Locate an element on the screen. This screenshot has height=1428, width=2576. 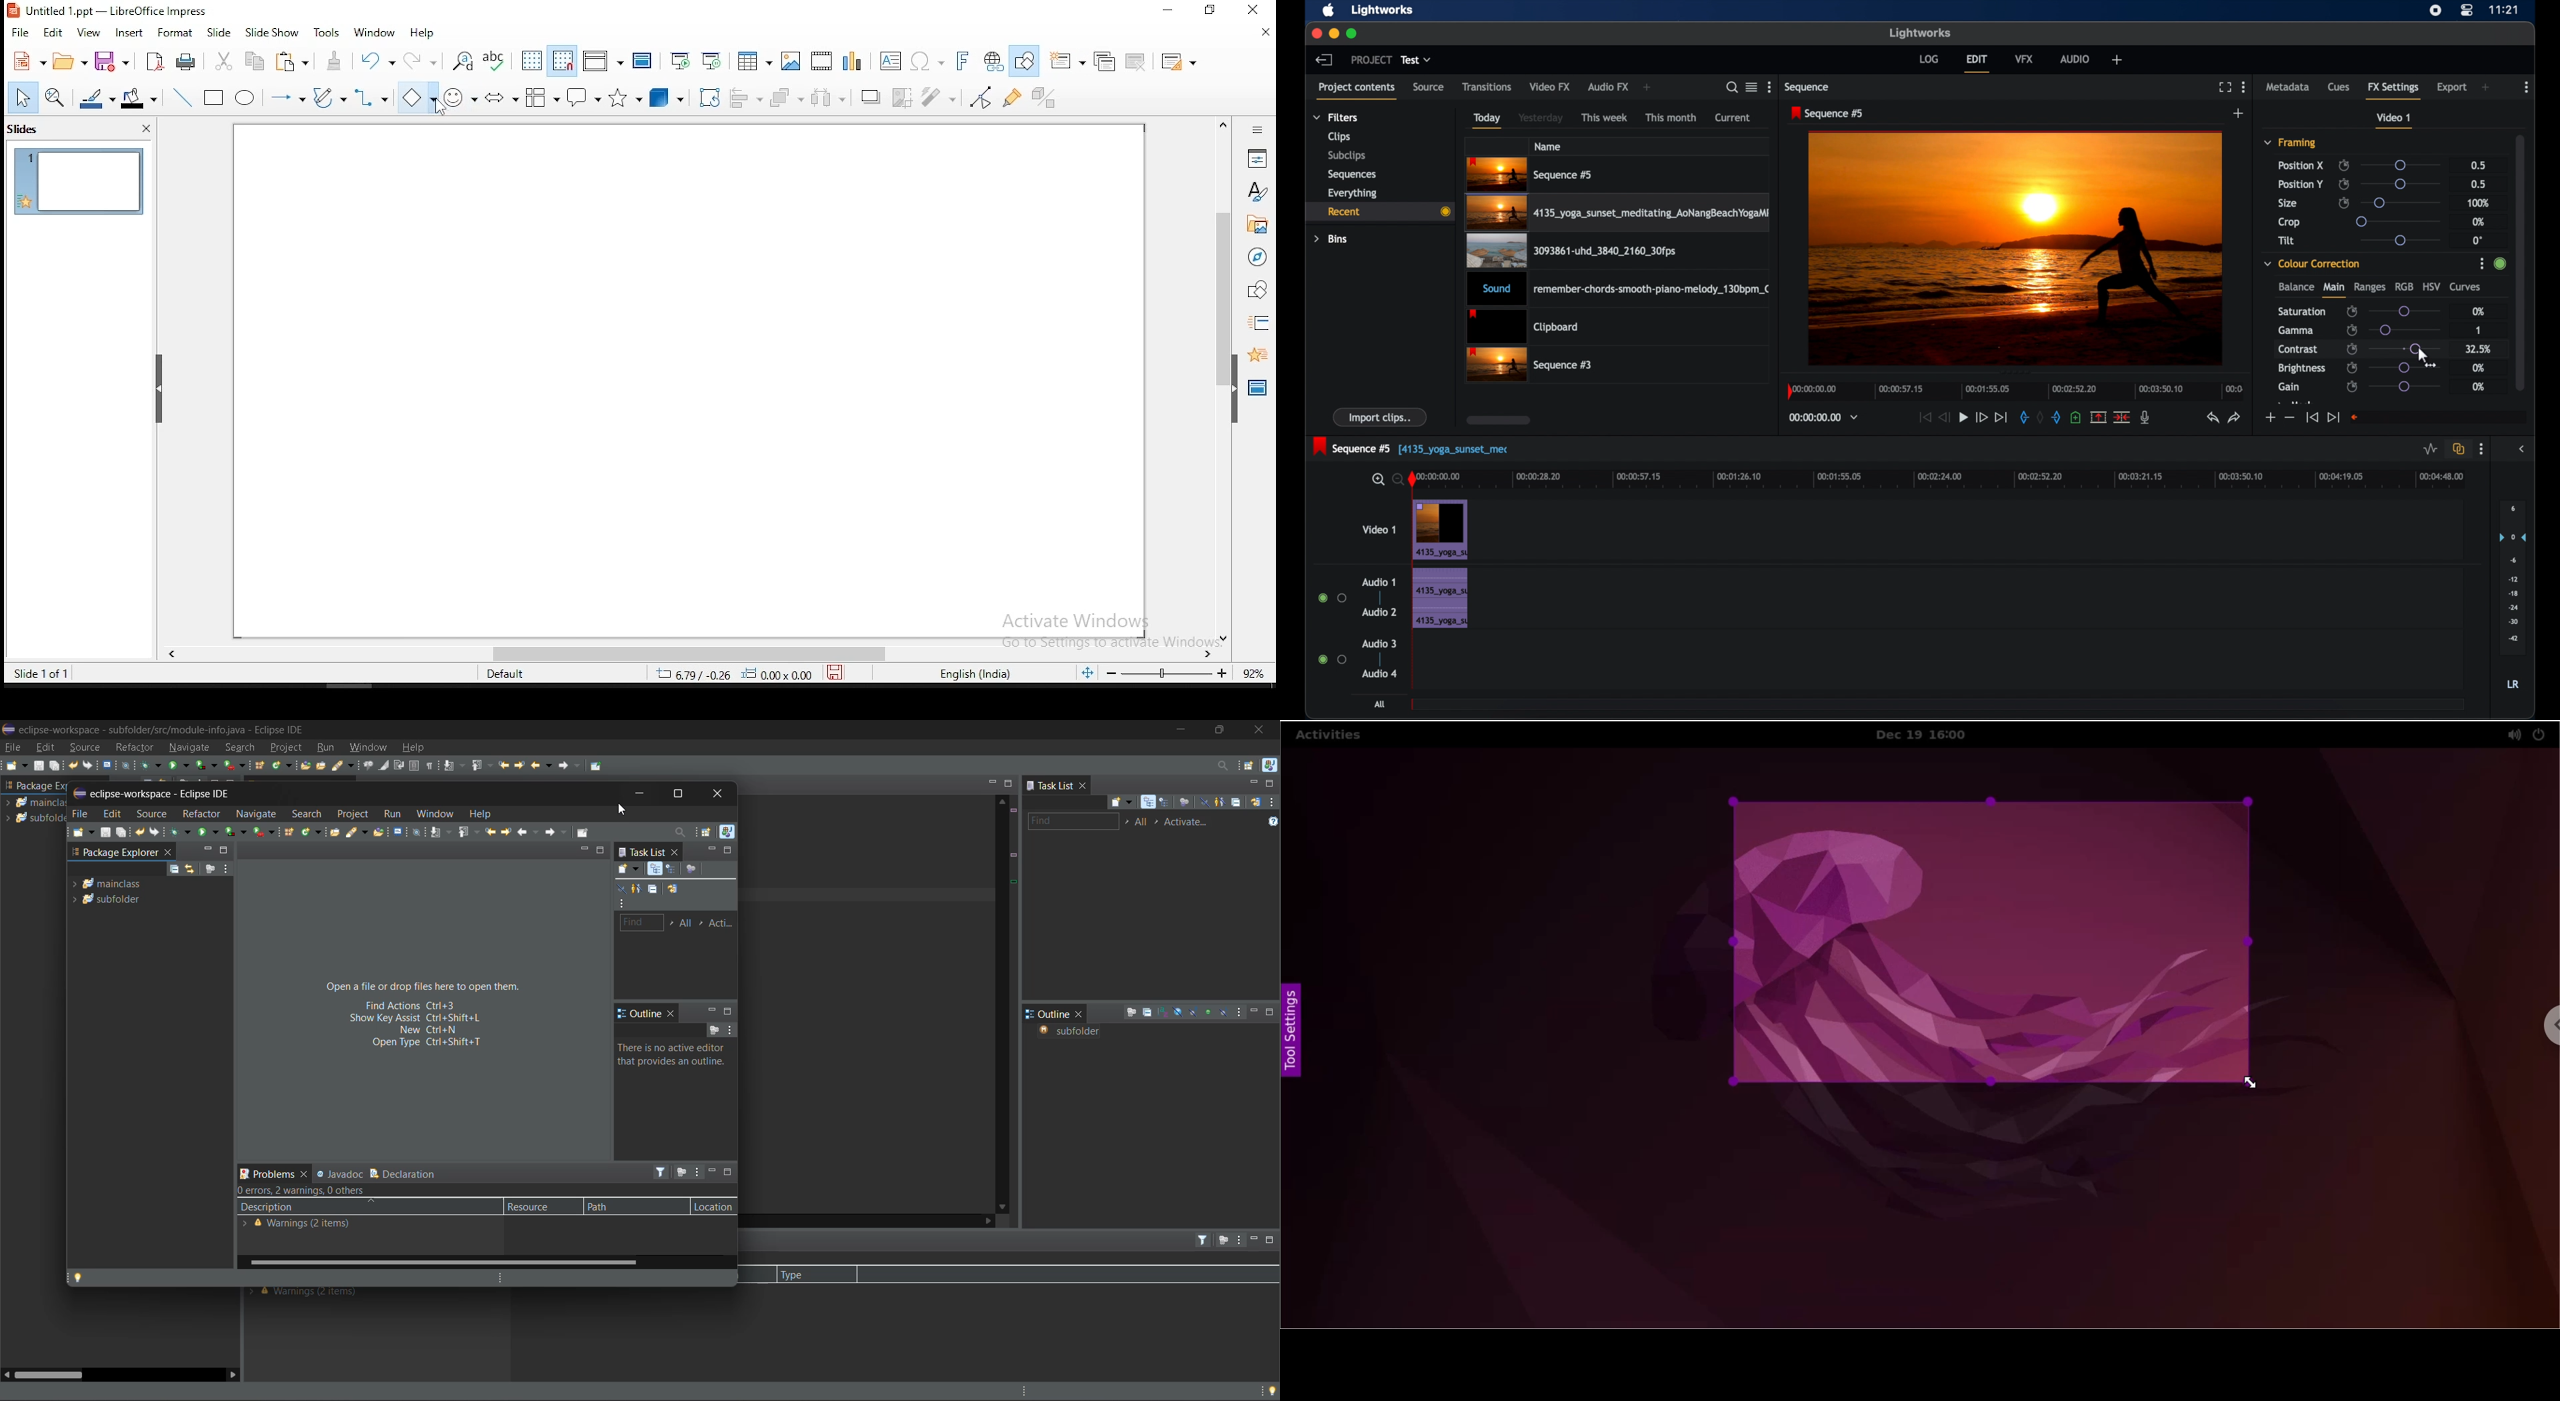
show gluepoint functions is located at coordinates (1014, 99).